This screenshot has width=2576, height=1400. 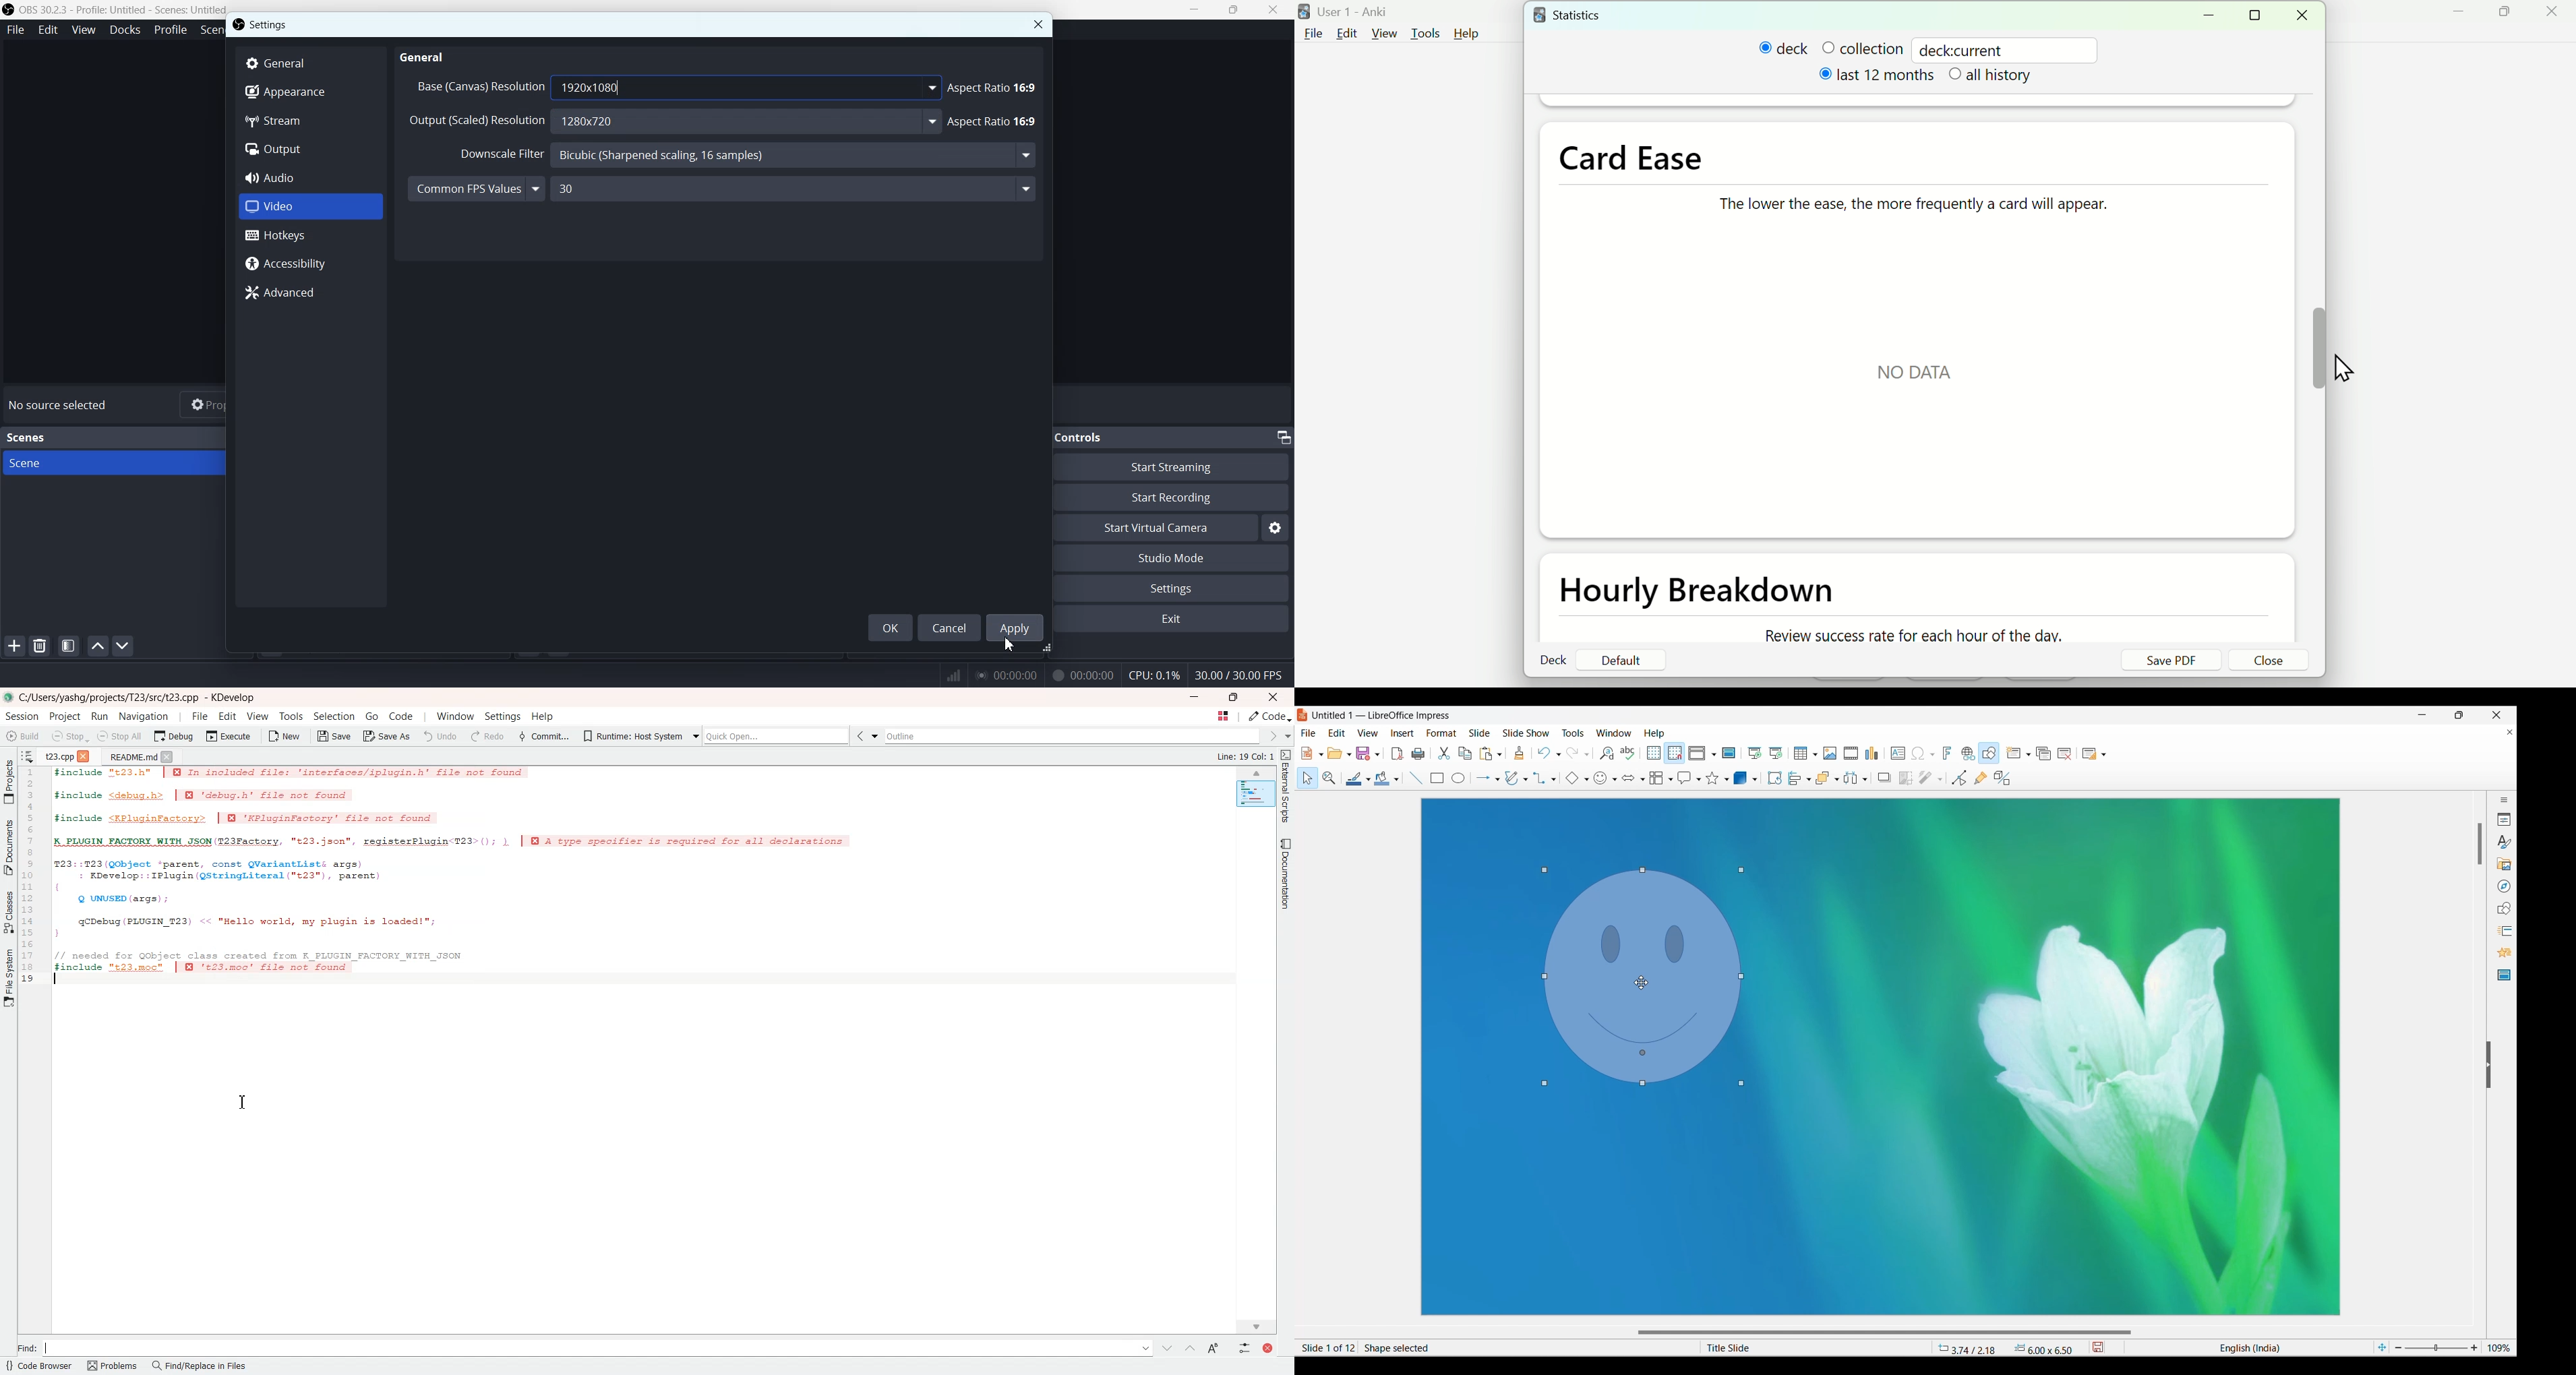 What do you see at coordinates (2505, 952) in the screenshot?
I see `Animation` at bounding box center [2505, 952].